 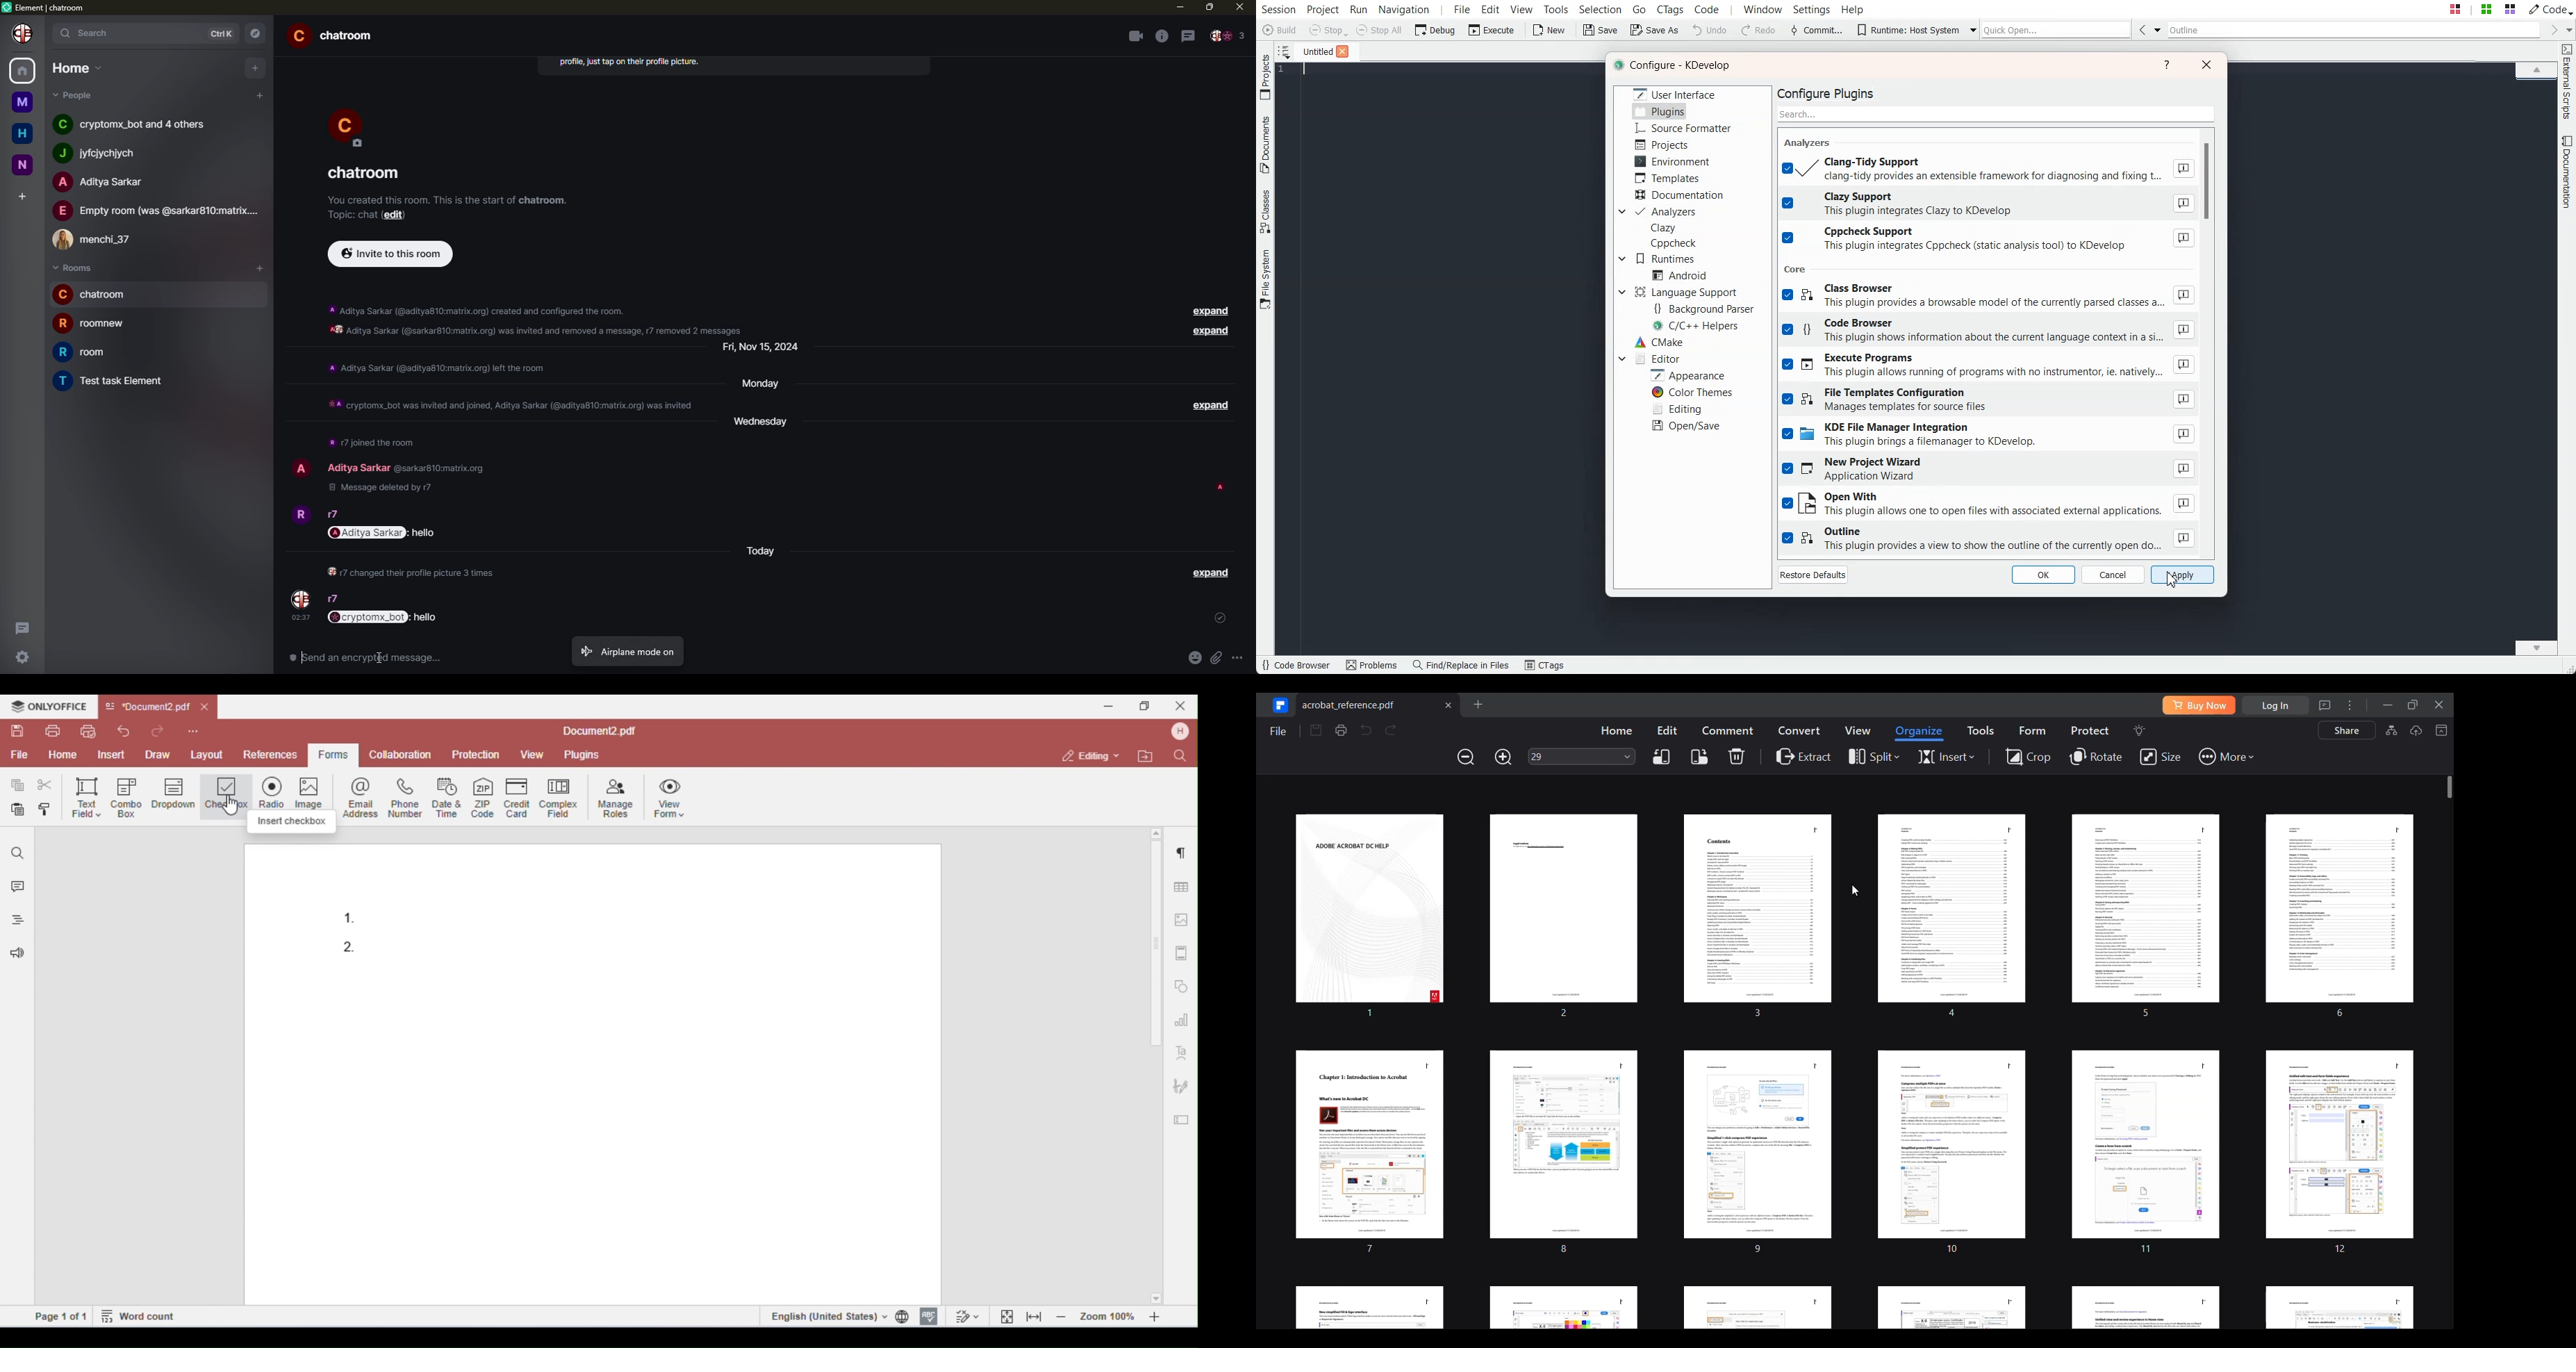 What do you see at coordinates (2142, 29) in the screenshot?
I see `Go Back` at bounding box center [2142, 29].